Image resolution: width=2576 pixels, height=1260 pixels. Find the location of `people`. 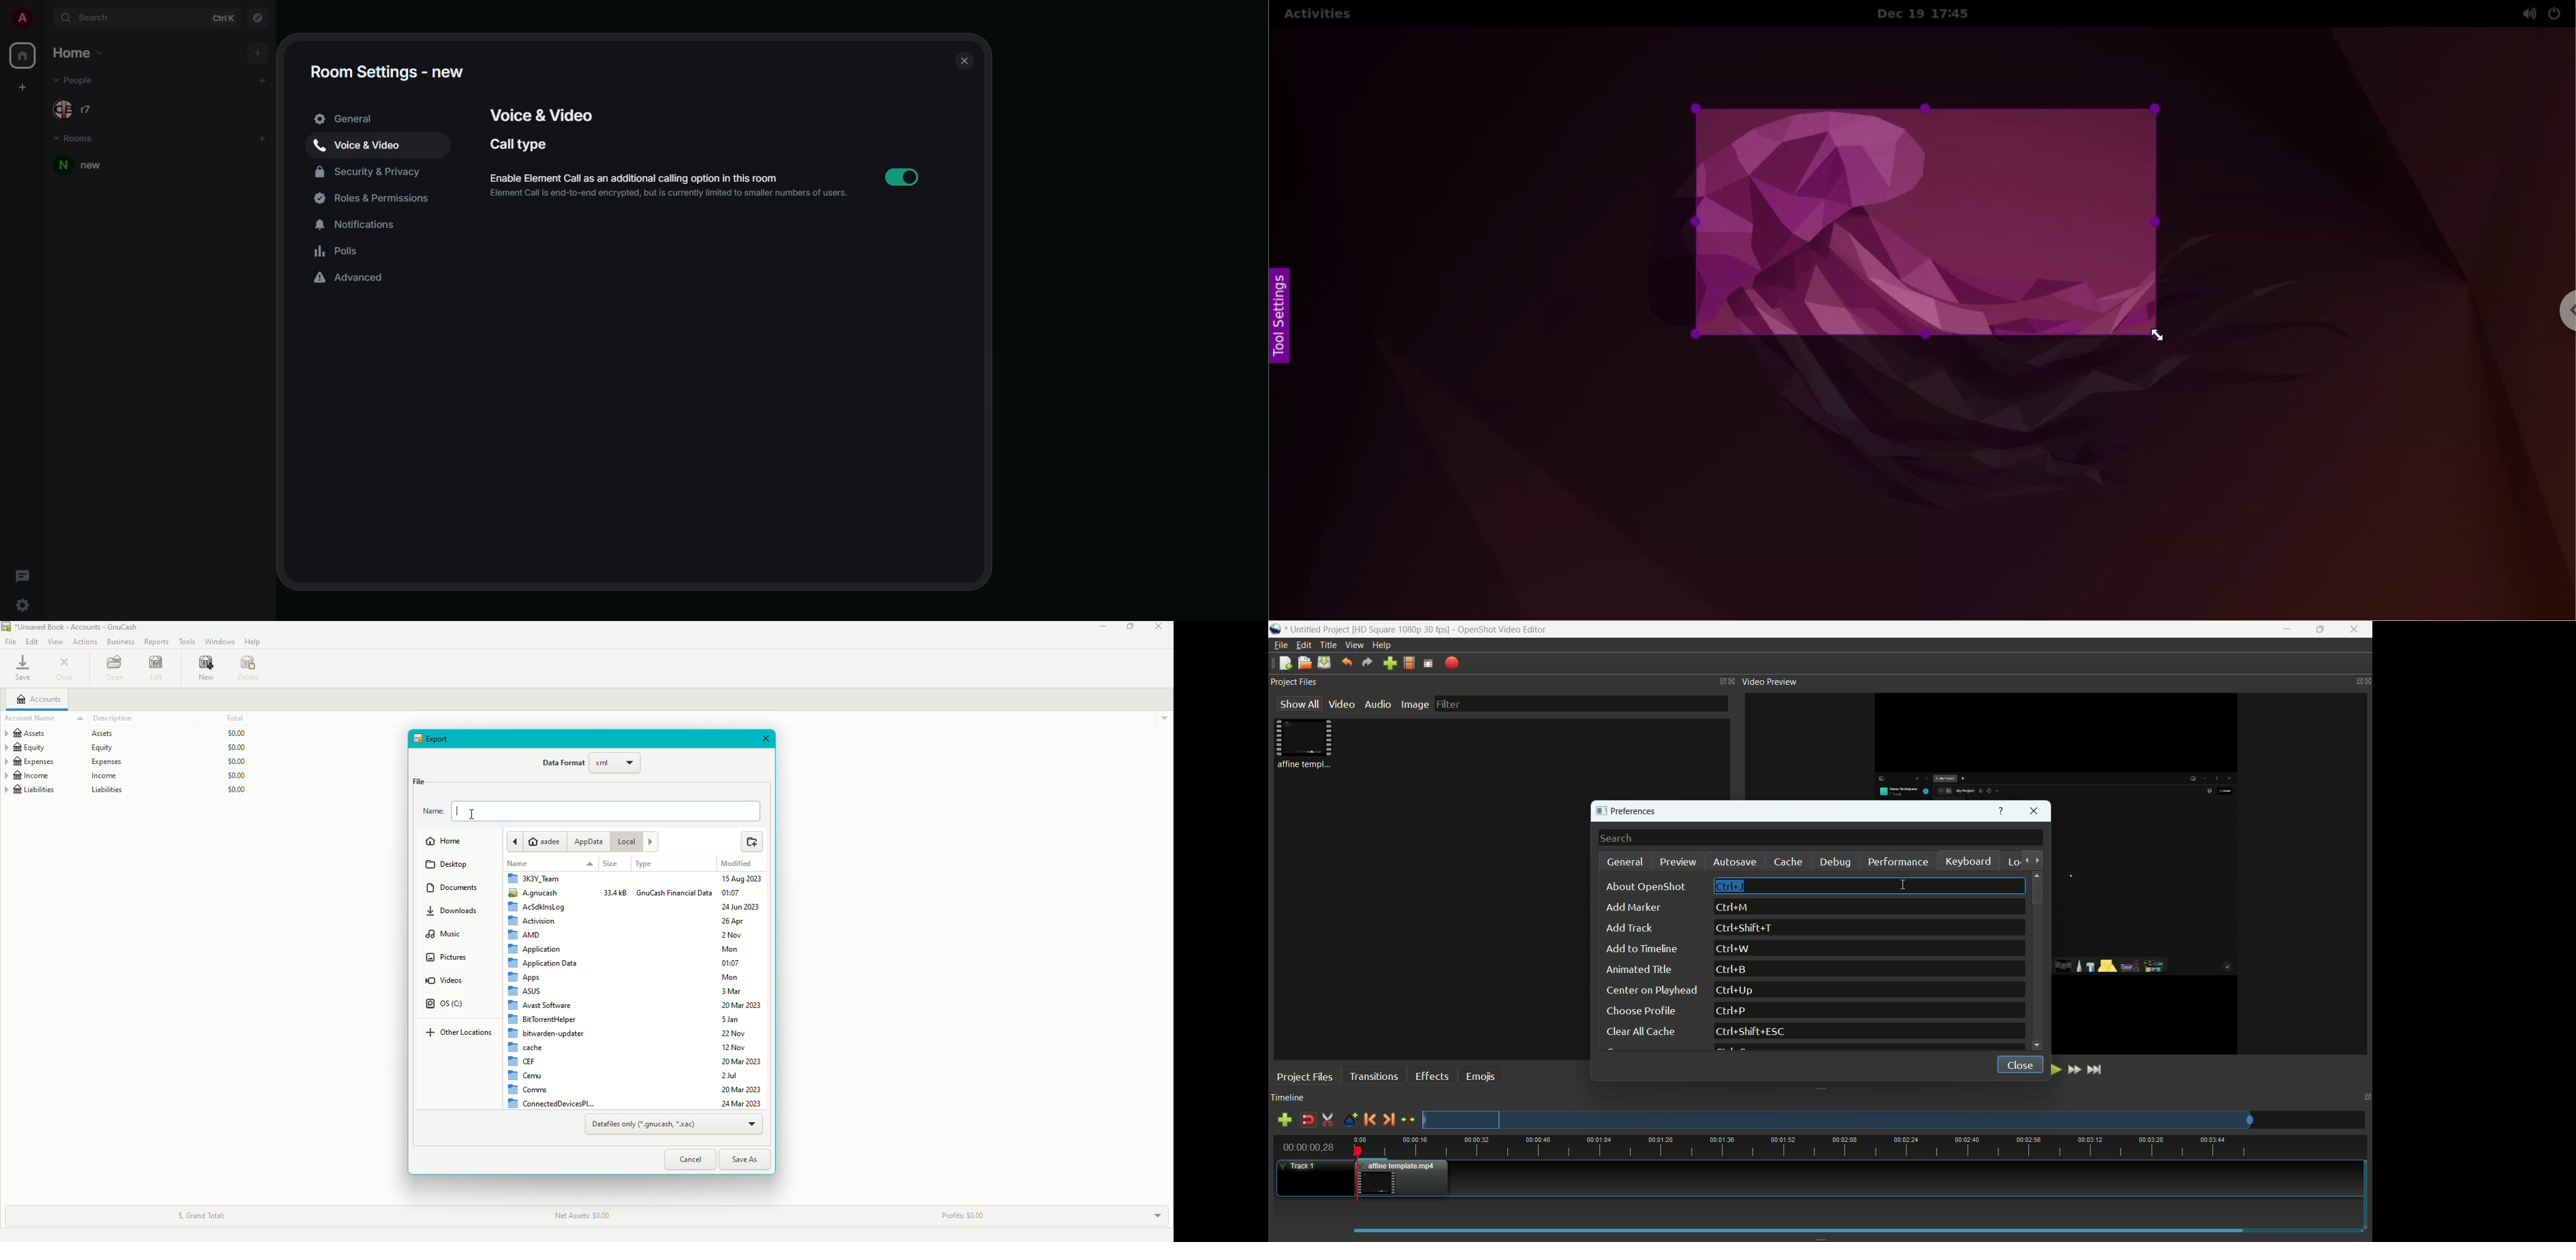

people is located at coordinates (80, 108).